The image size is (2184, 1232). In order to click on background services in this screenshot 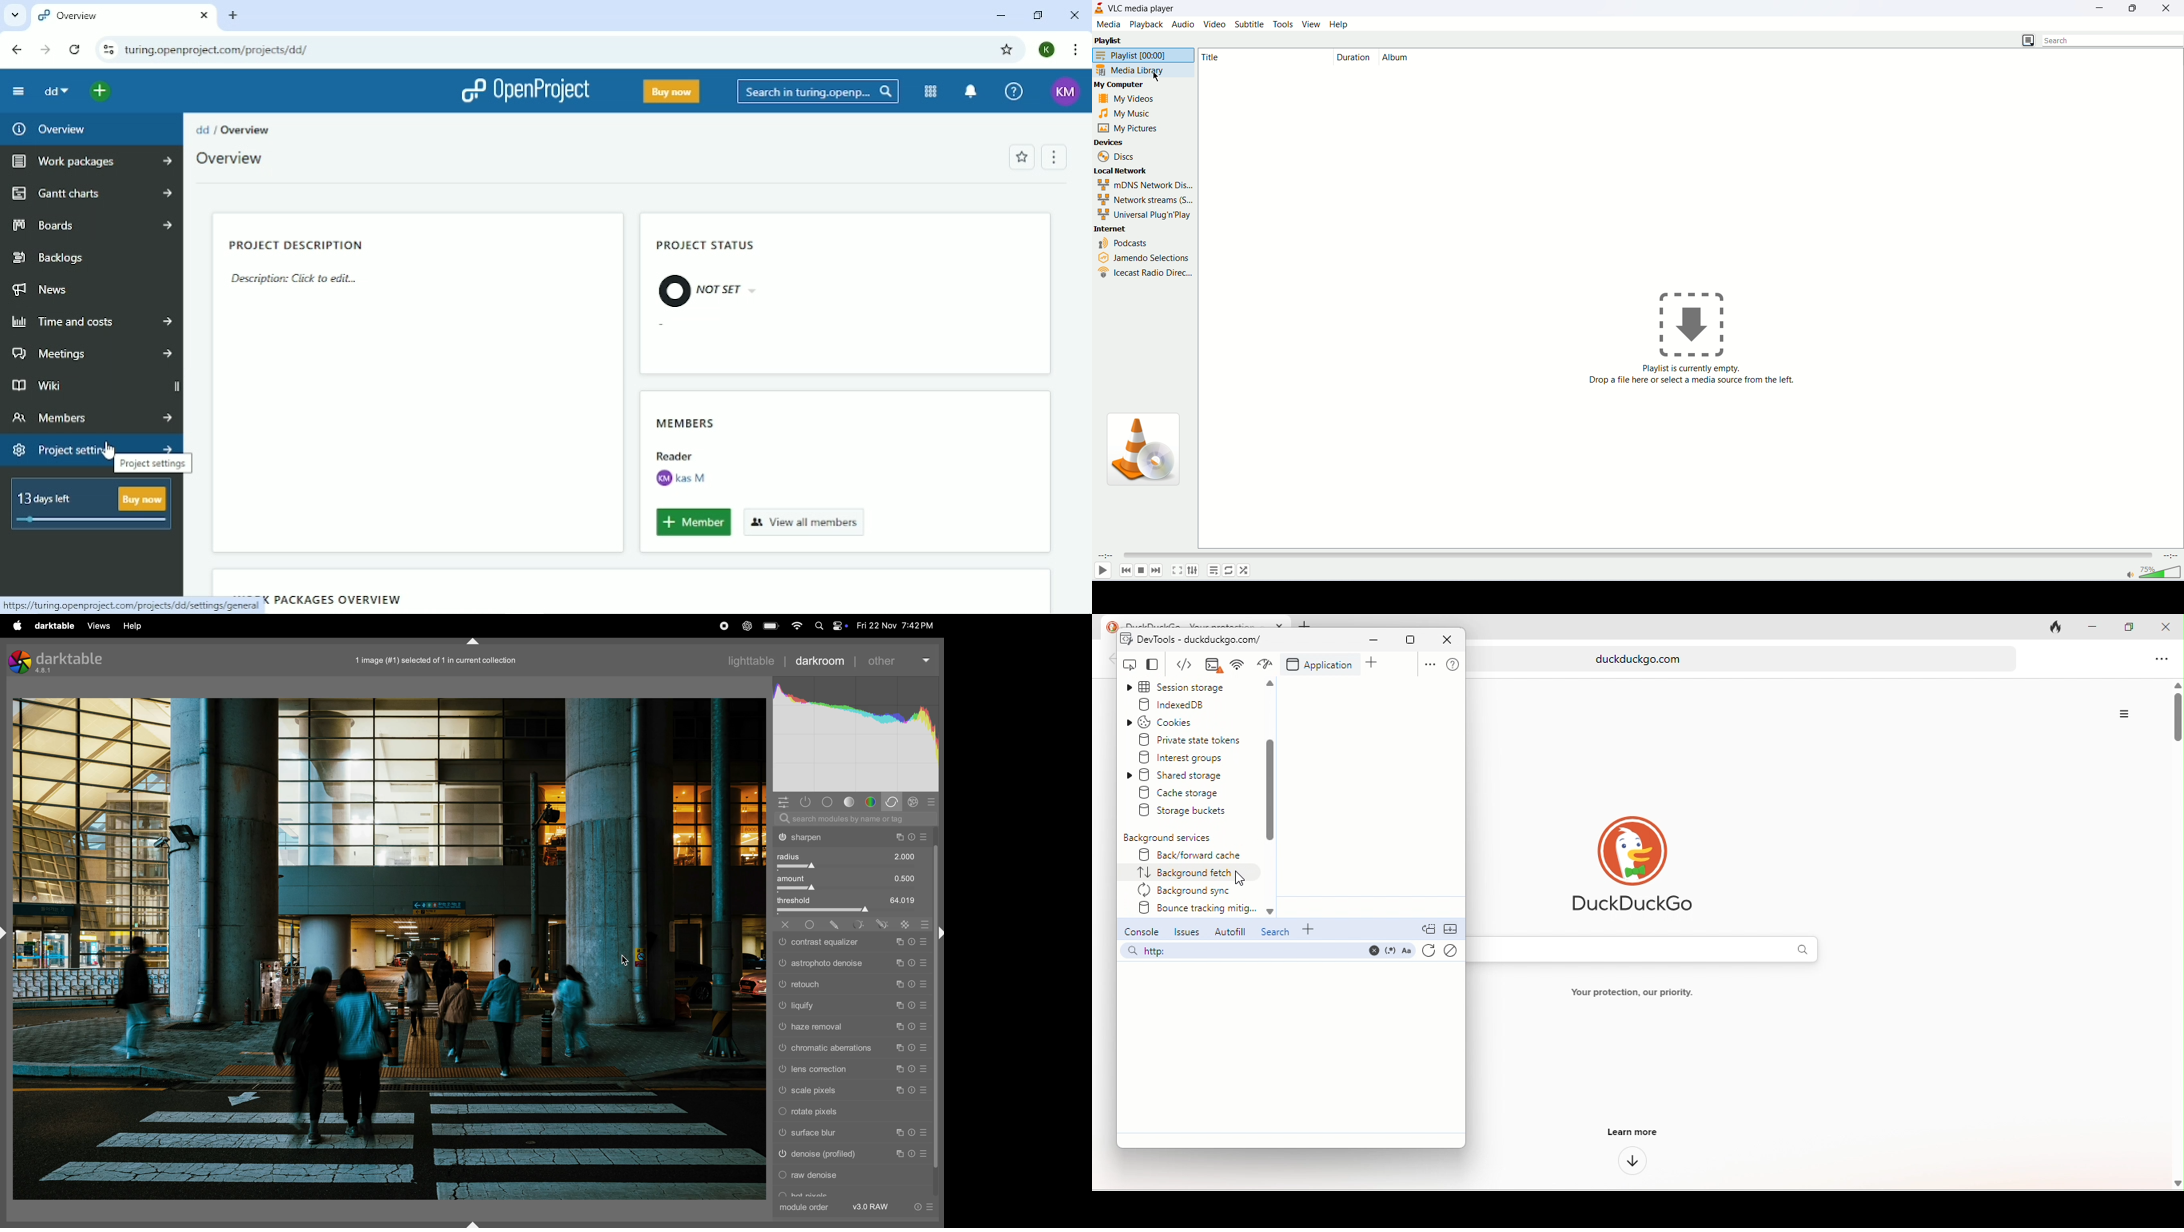, I will do `click(1170, 838)`.